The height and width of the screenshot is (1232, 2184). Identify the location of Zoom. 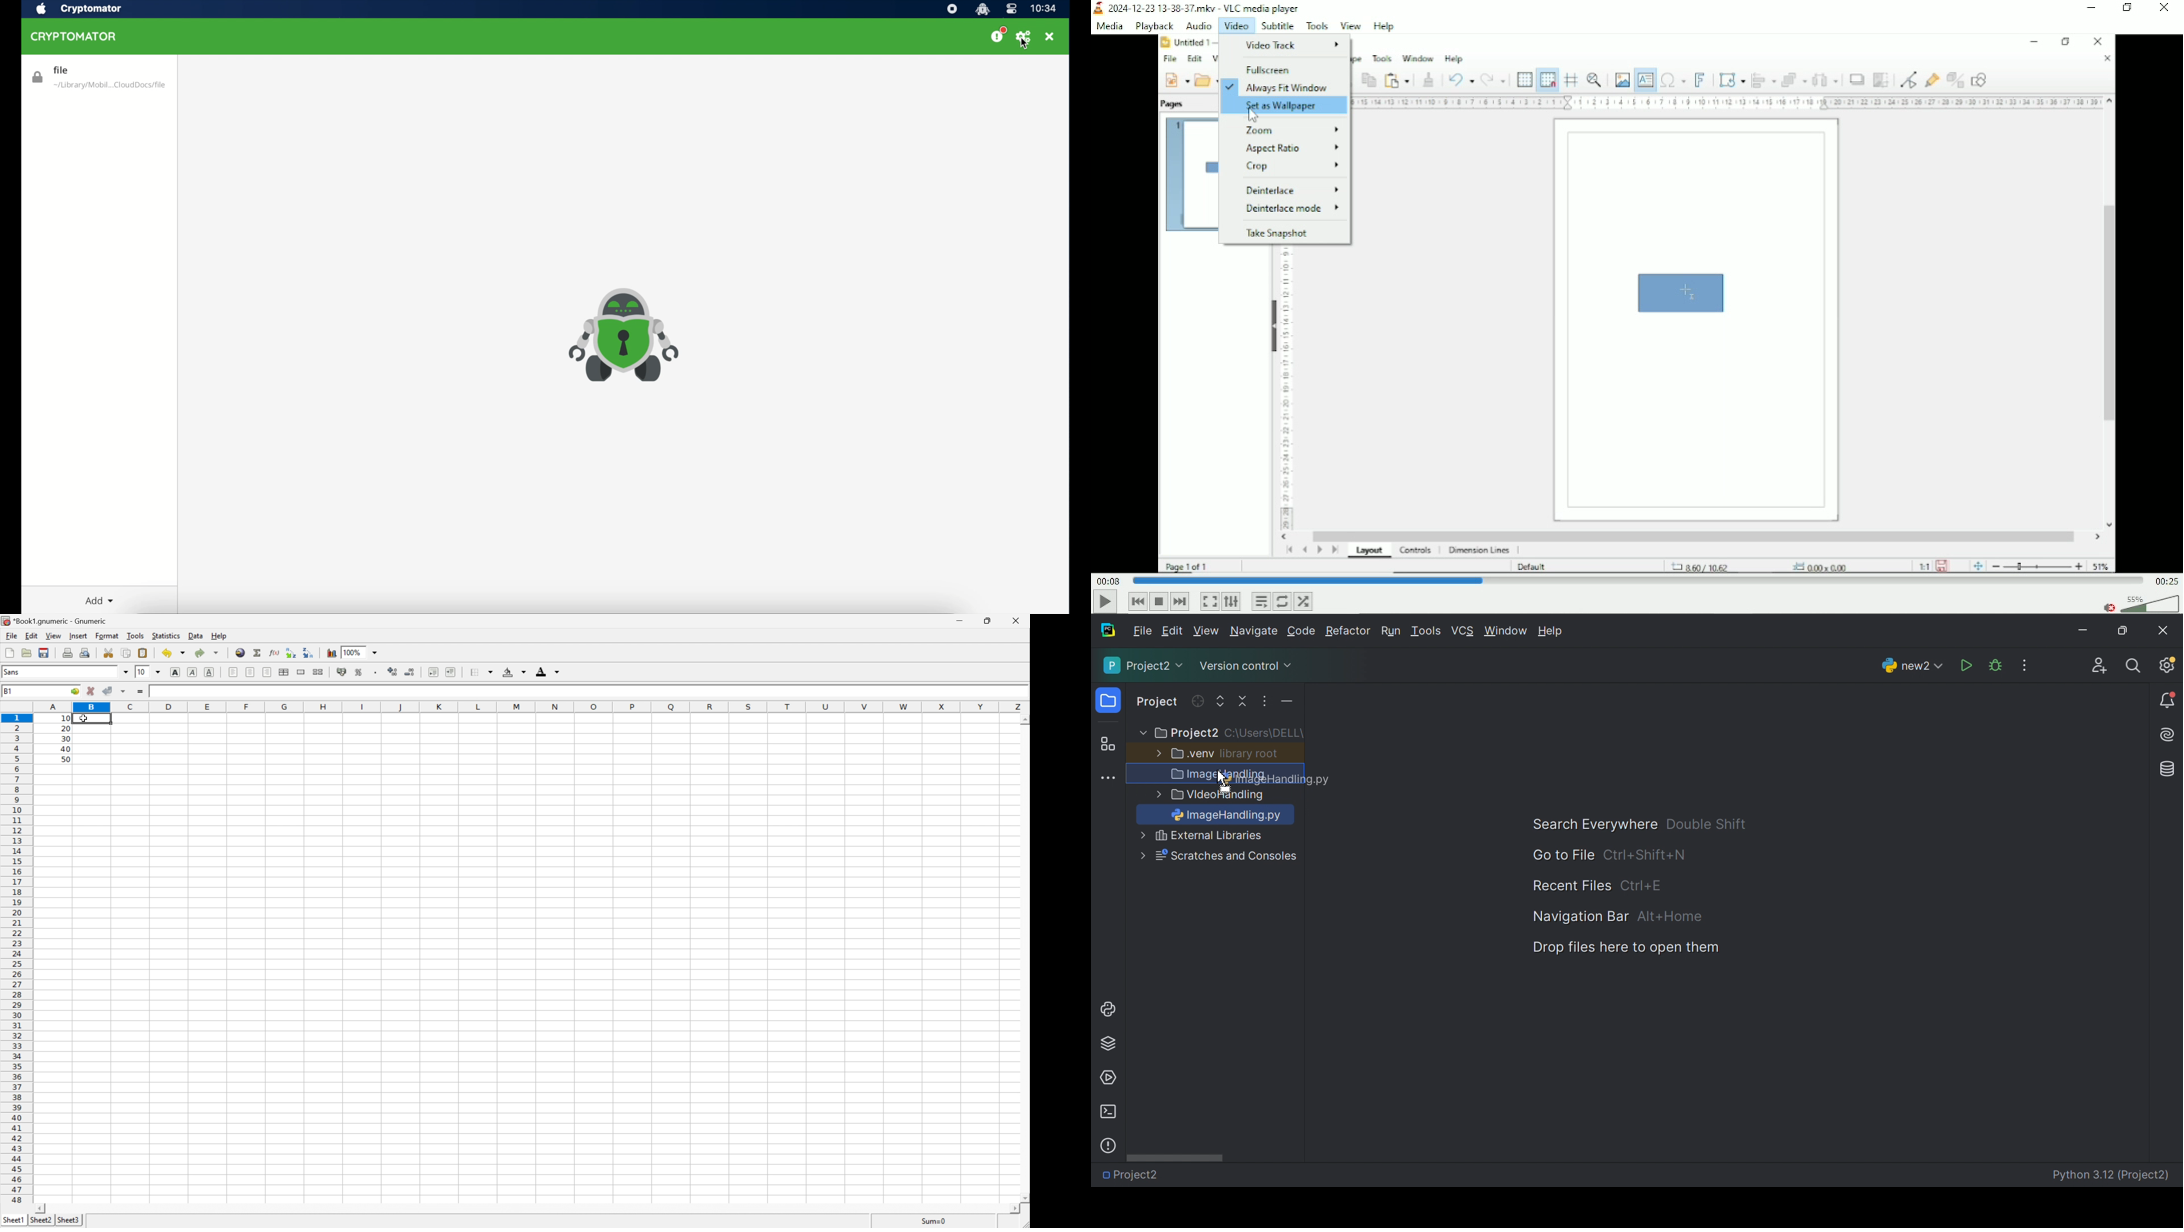
(1289, 129).